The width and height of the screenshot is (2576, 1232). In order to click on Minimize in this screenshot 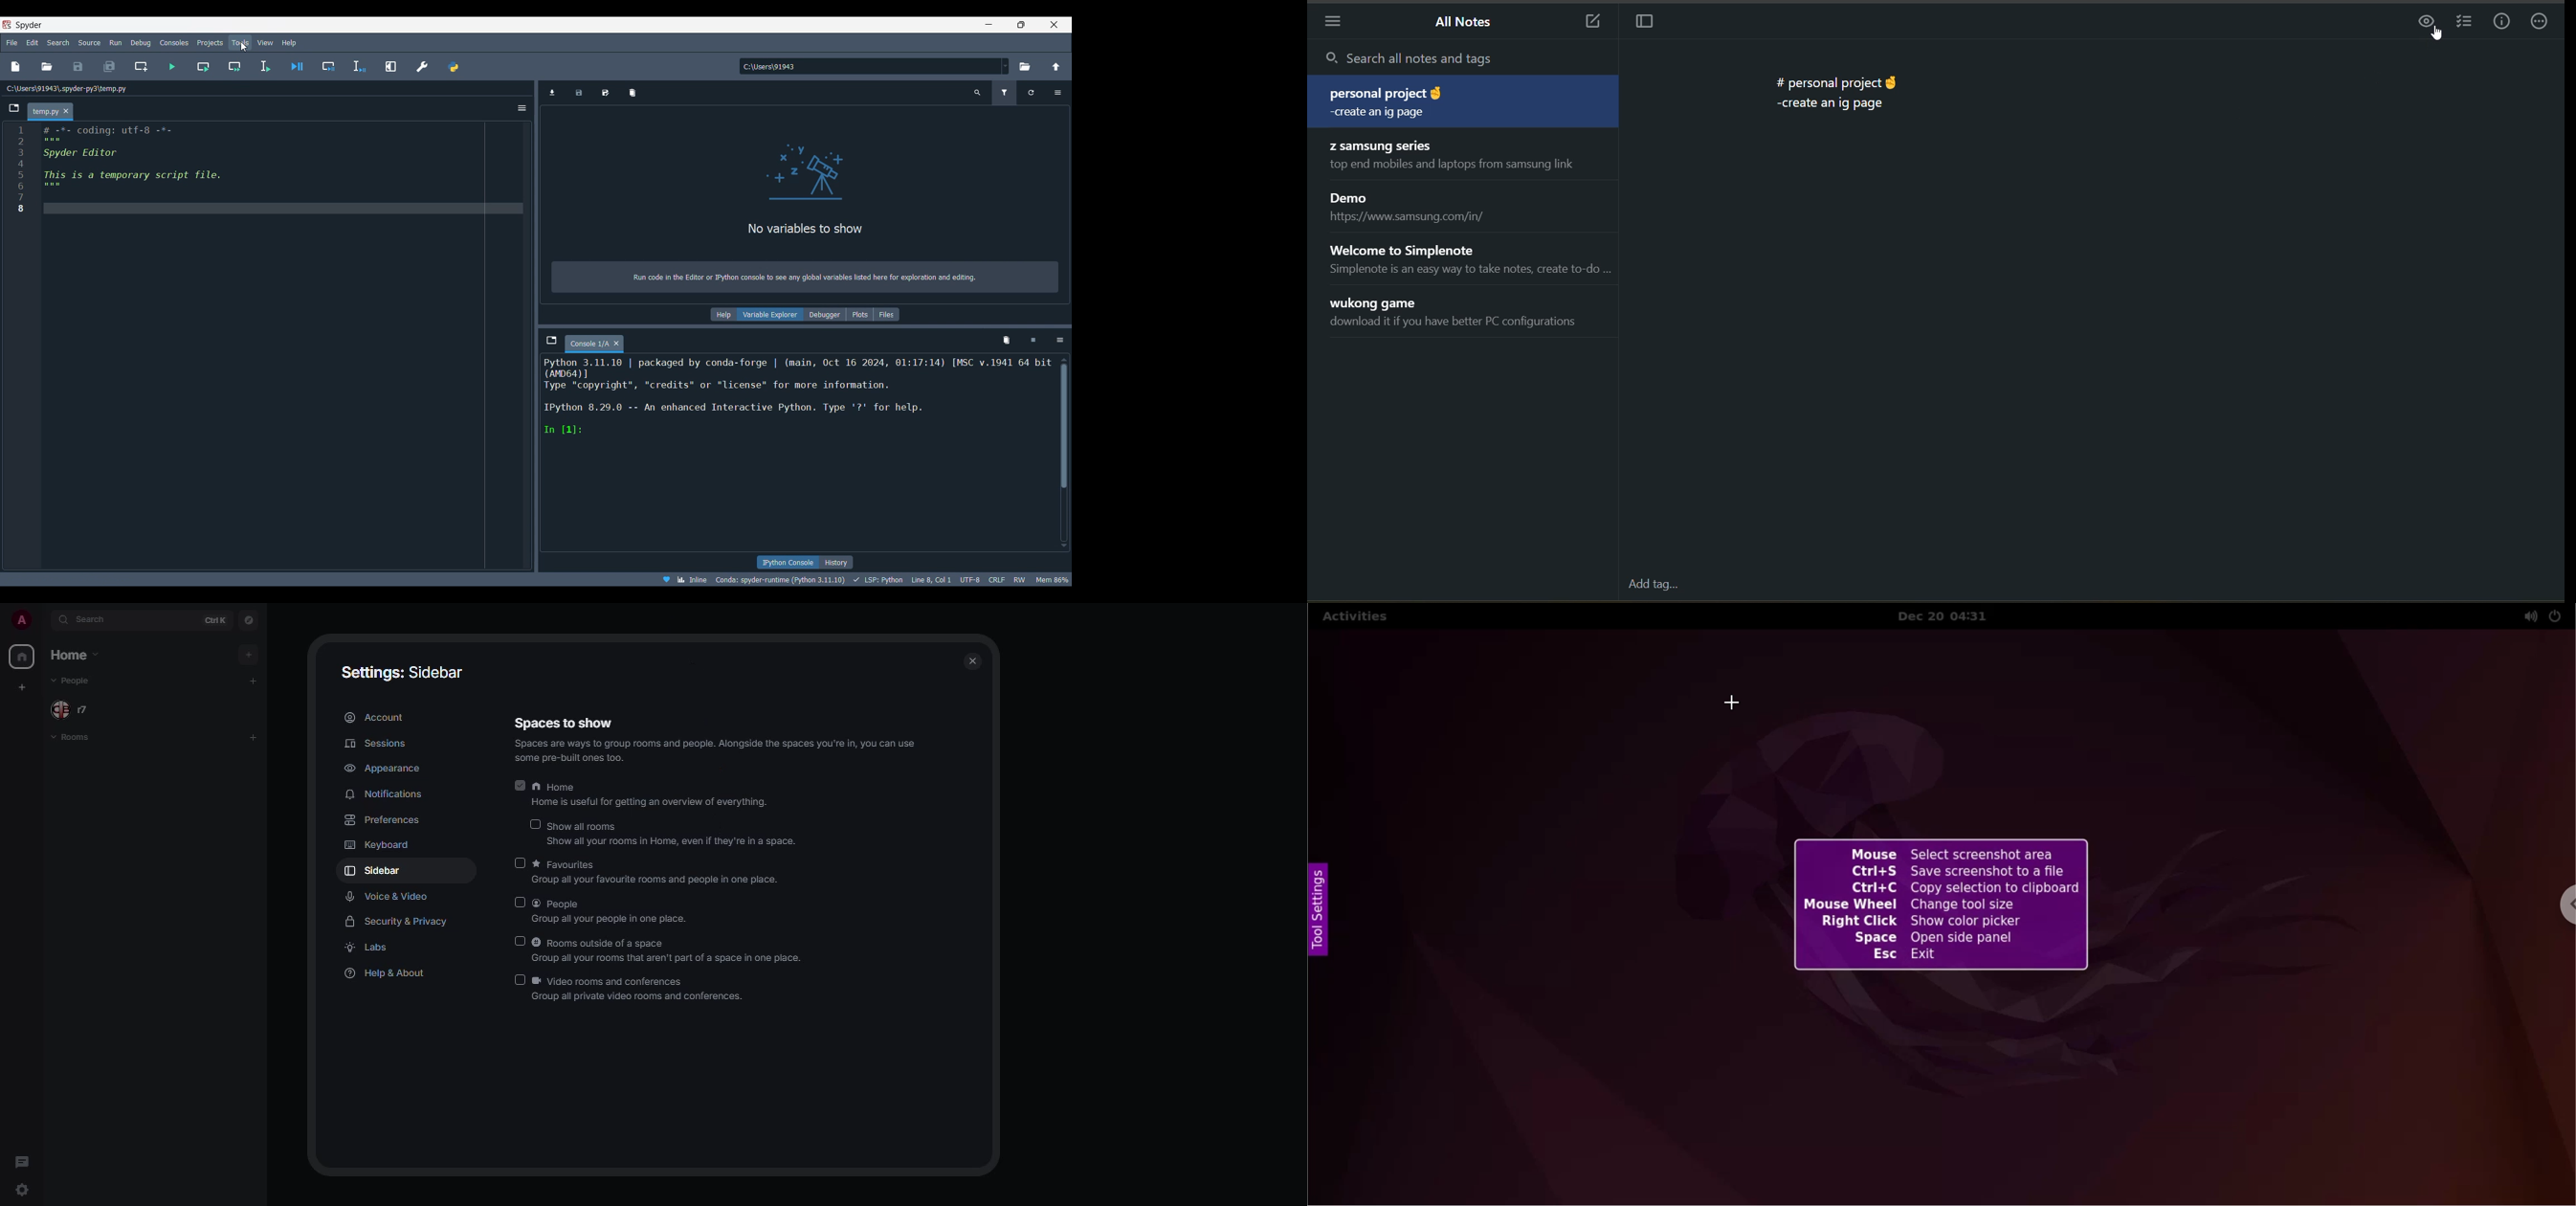, I will do `click(993, 26)`.